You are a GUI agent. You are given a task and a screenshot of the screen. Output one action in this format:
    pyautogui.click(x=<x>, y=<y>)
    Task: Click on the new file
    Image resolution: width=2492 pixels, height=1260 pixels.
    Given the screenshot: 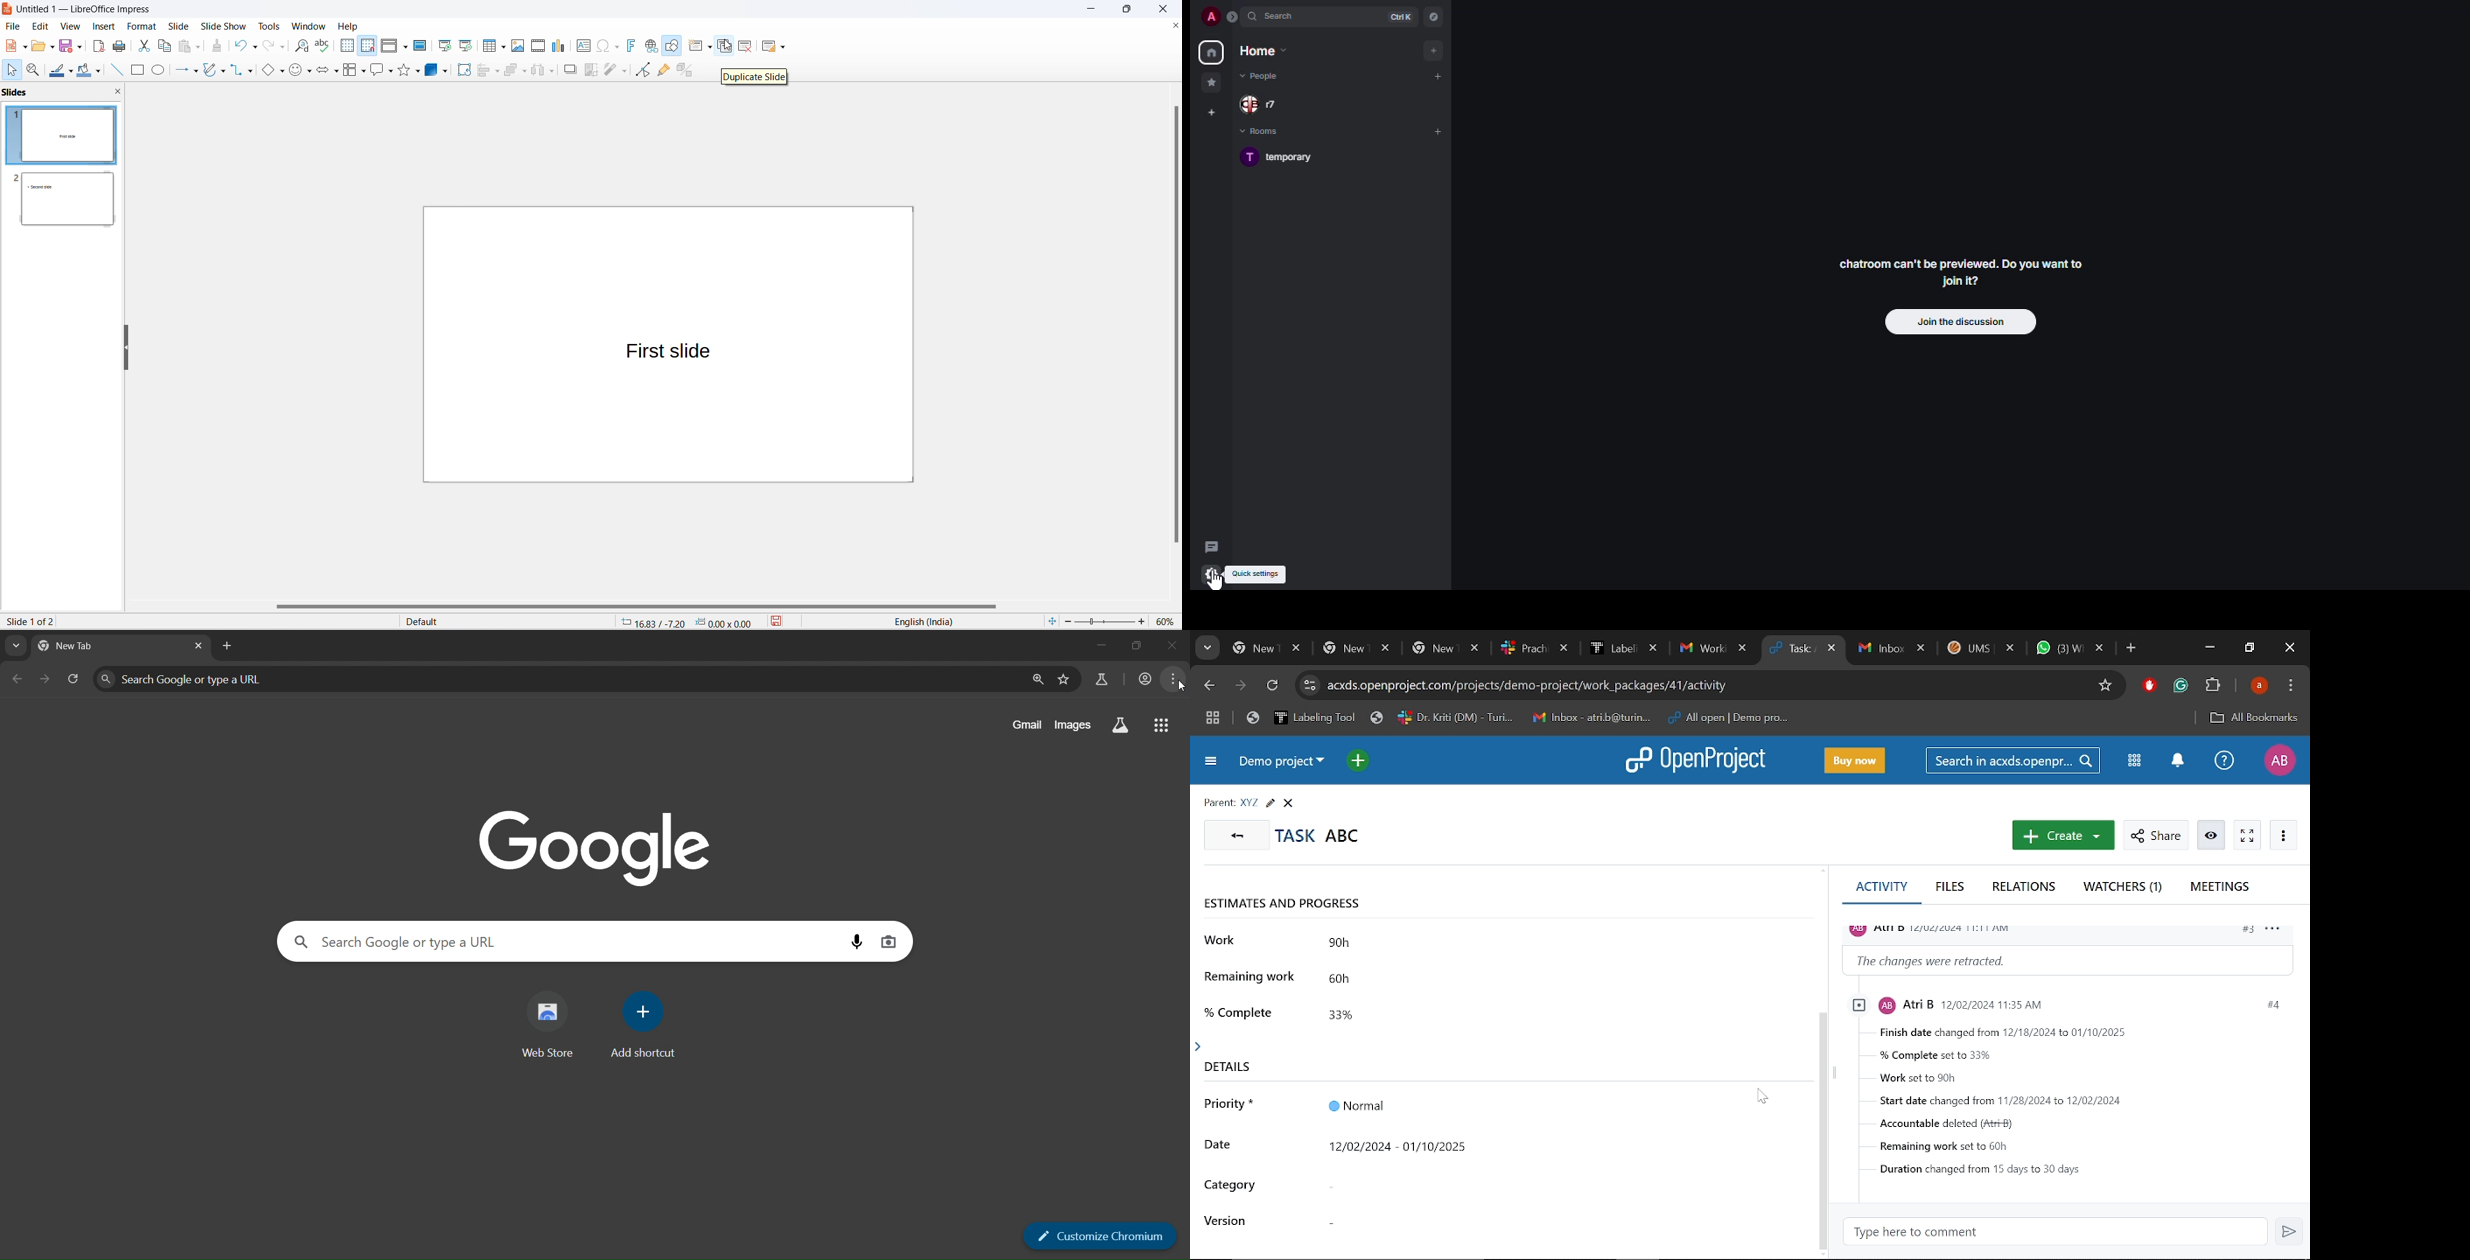 What is the action you would take?
    pyautogui.click(x=9, y=46)
    